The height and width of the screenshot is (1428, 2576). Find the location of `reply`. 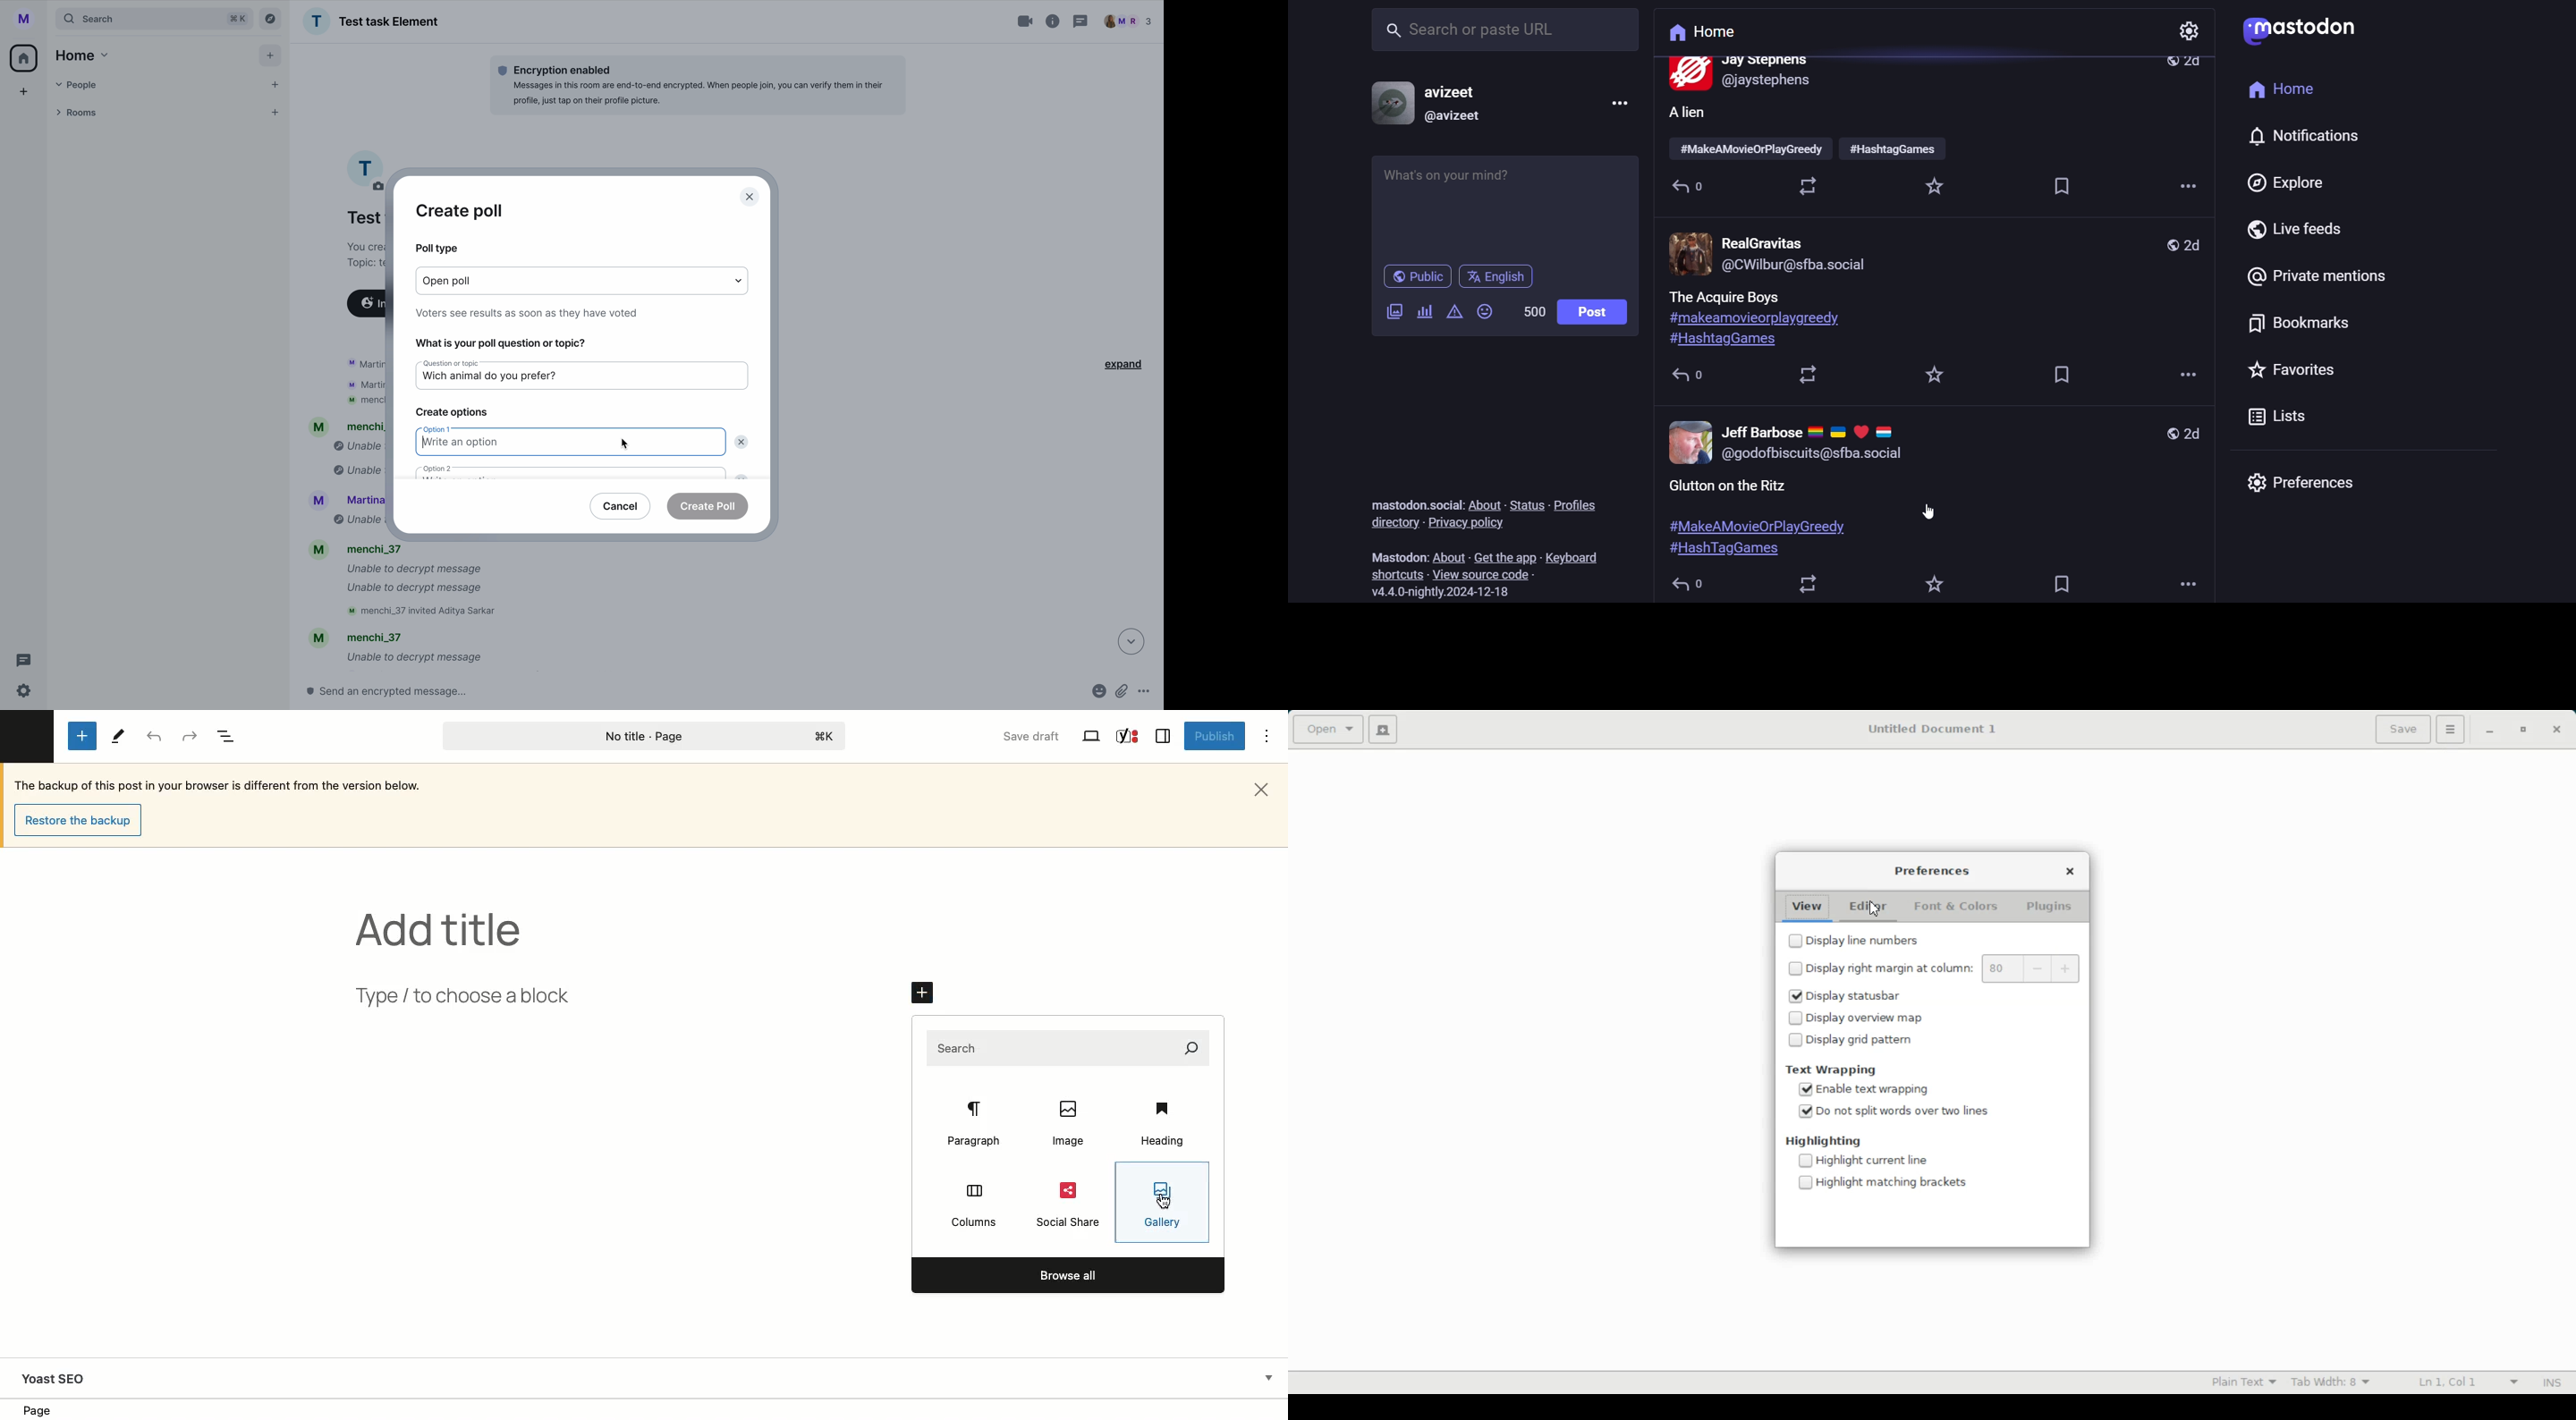

reply is located at coordinates (1687, 378).